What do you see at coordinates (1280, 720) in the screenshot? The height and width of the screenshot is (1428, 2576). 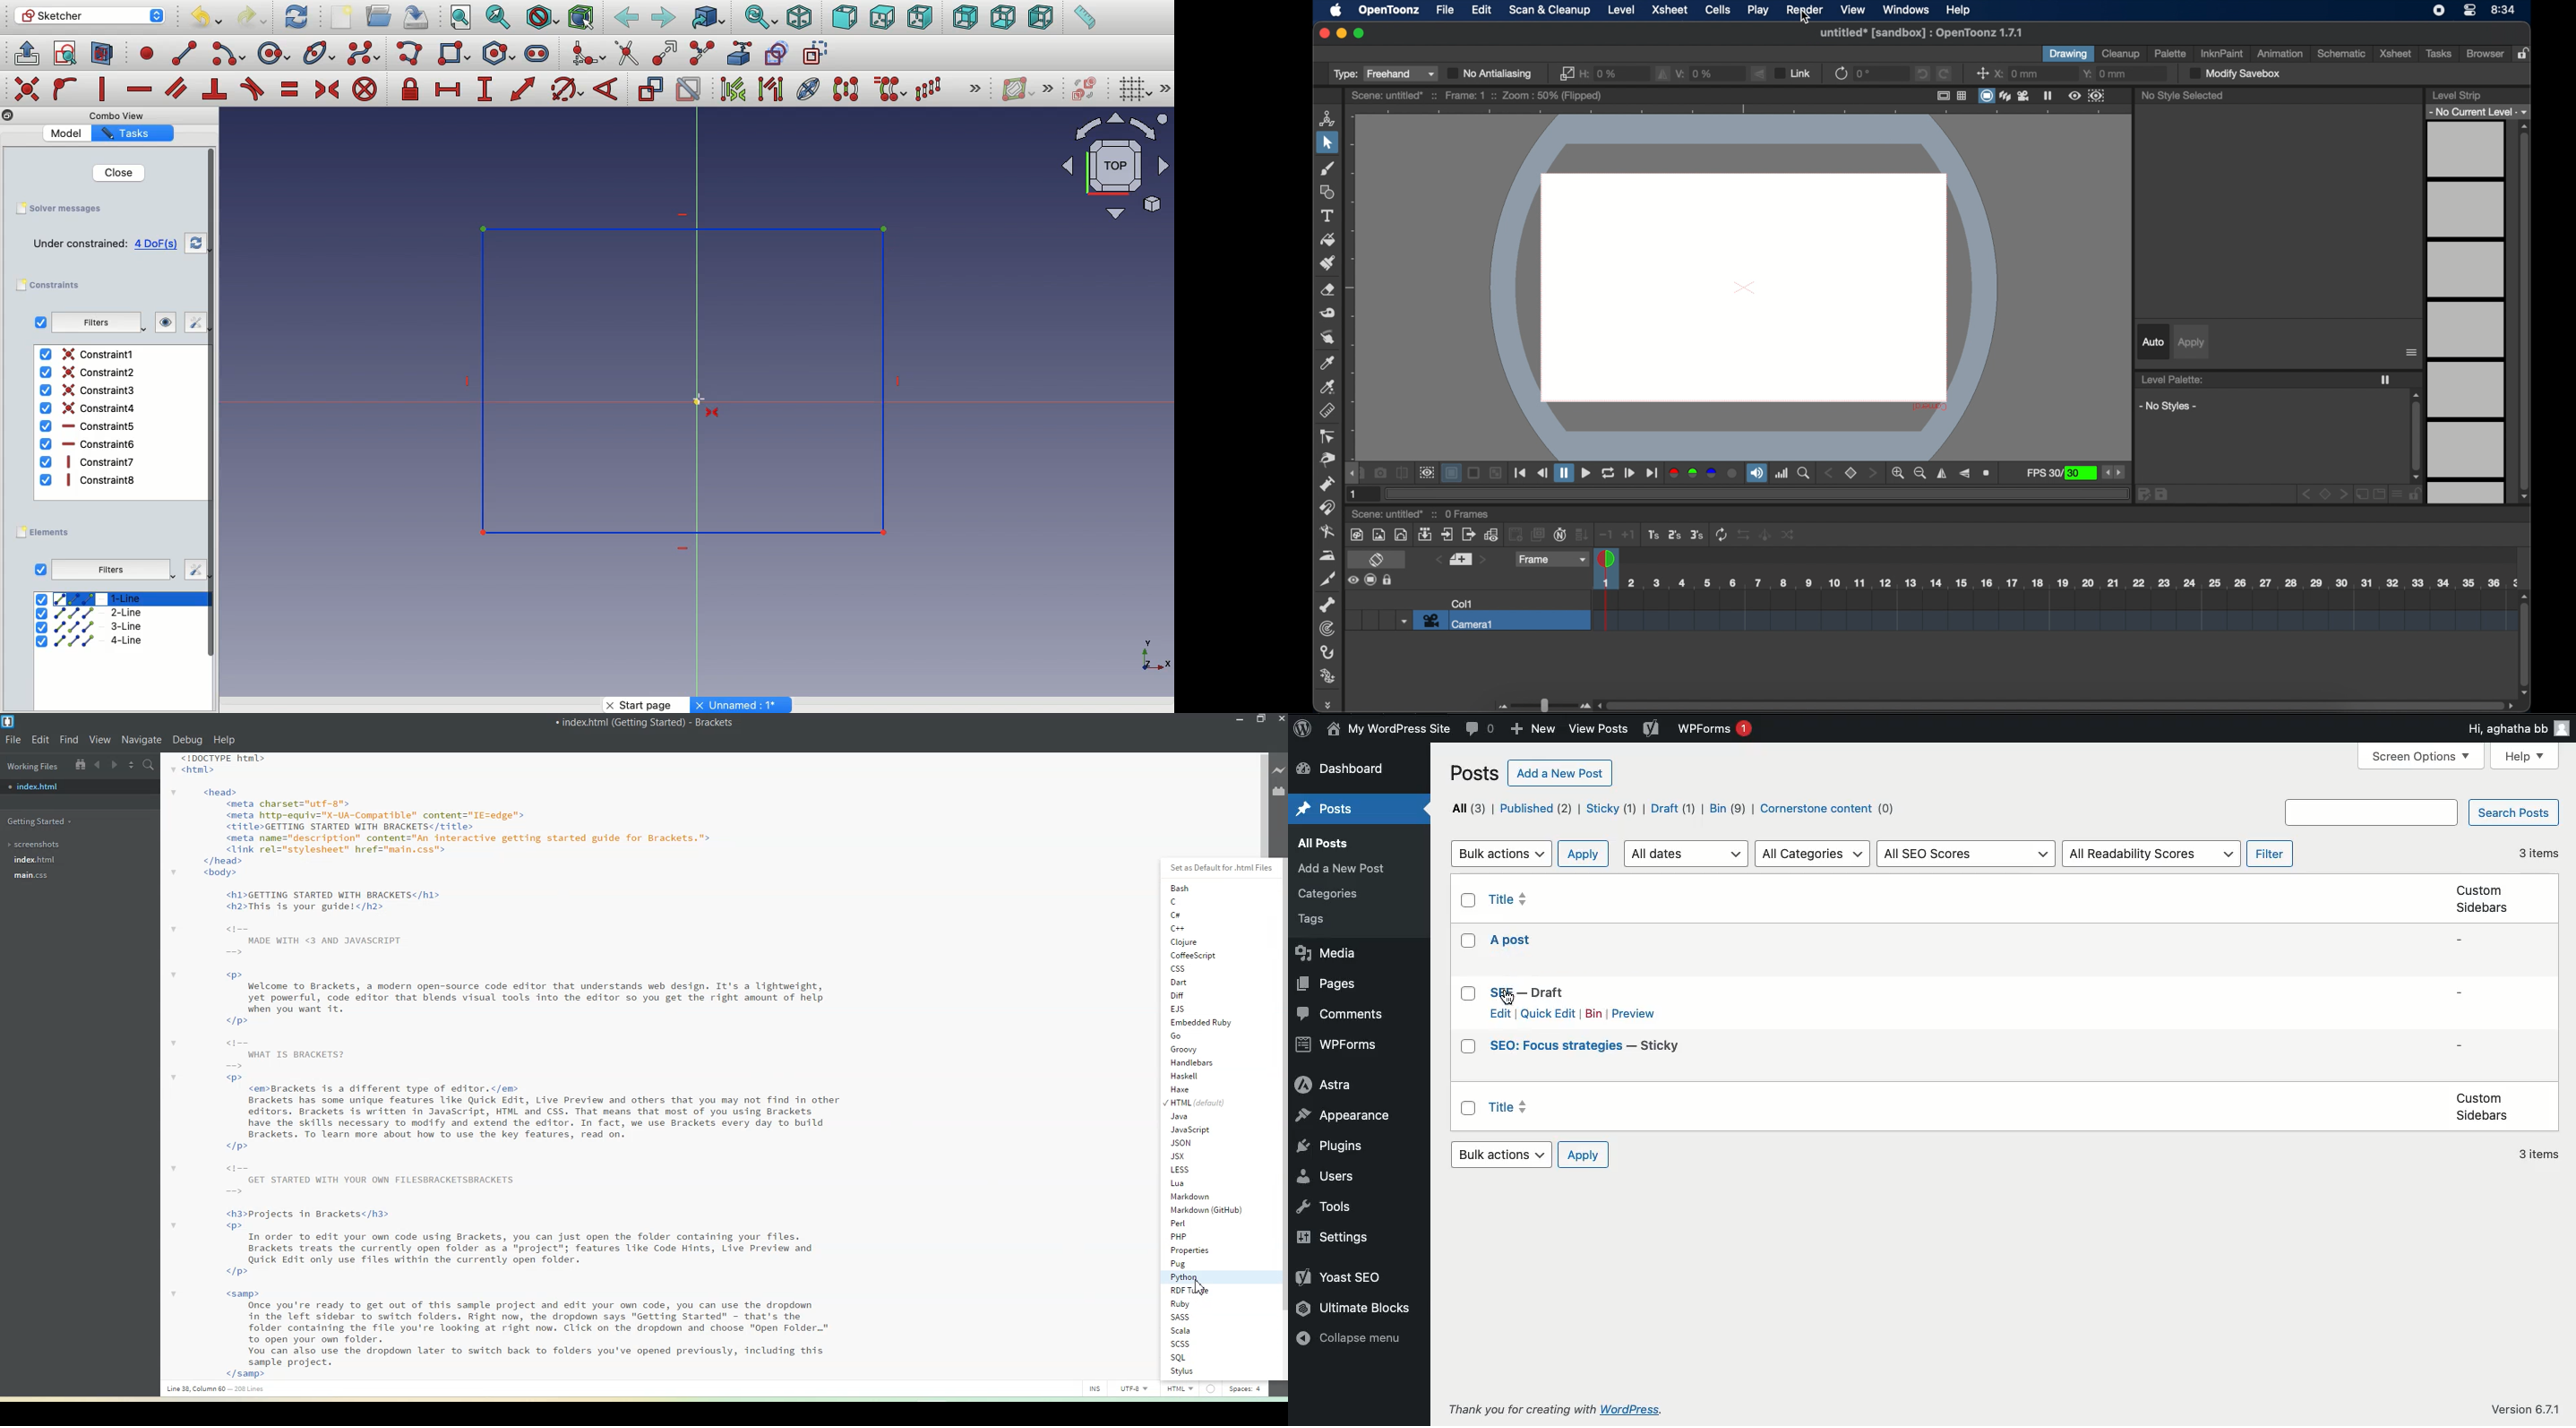 I see `Close` at bounding box center [1280, 720].